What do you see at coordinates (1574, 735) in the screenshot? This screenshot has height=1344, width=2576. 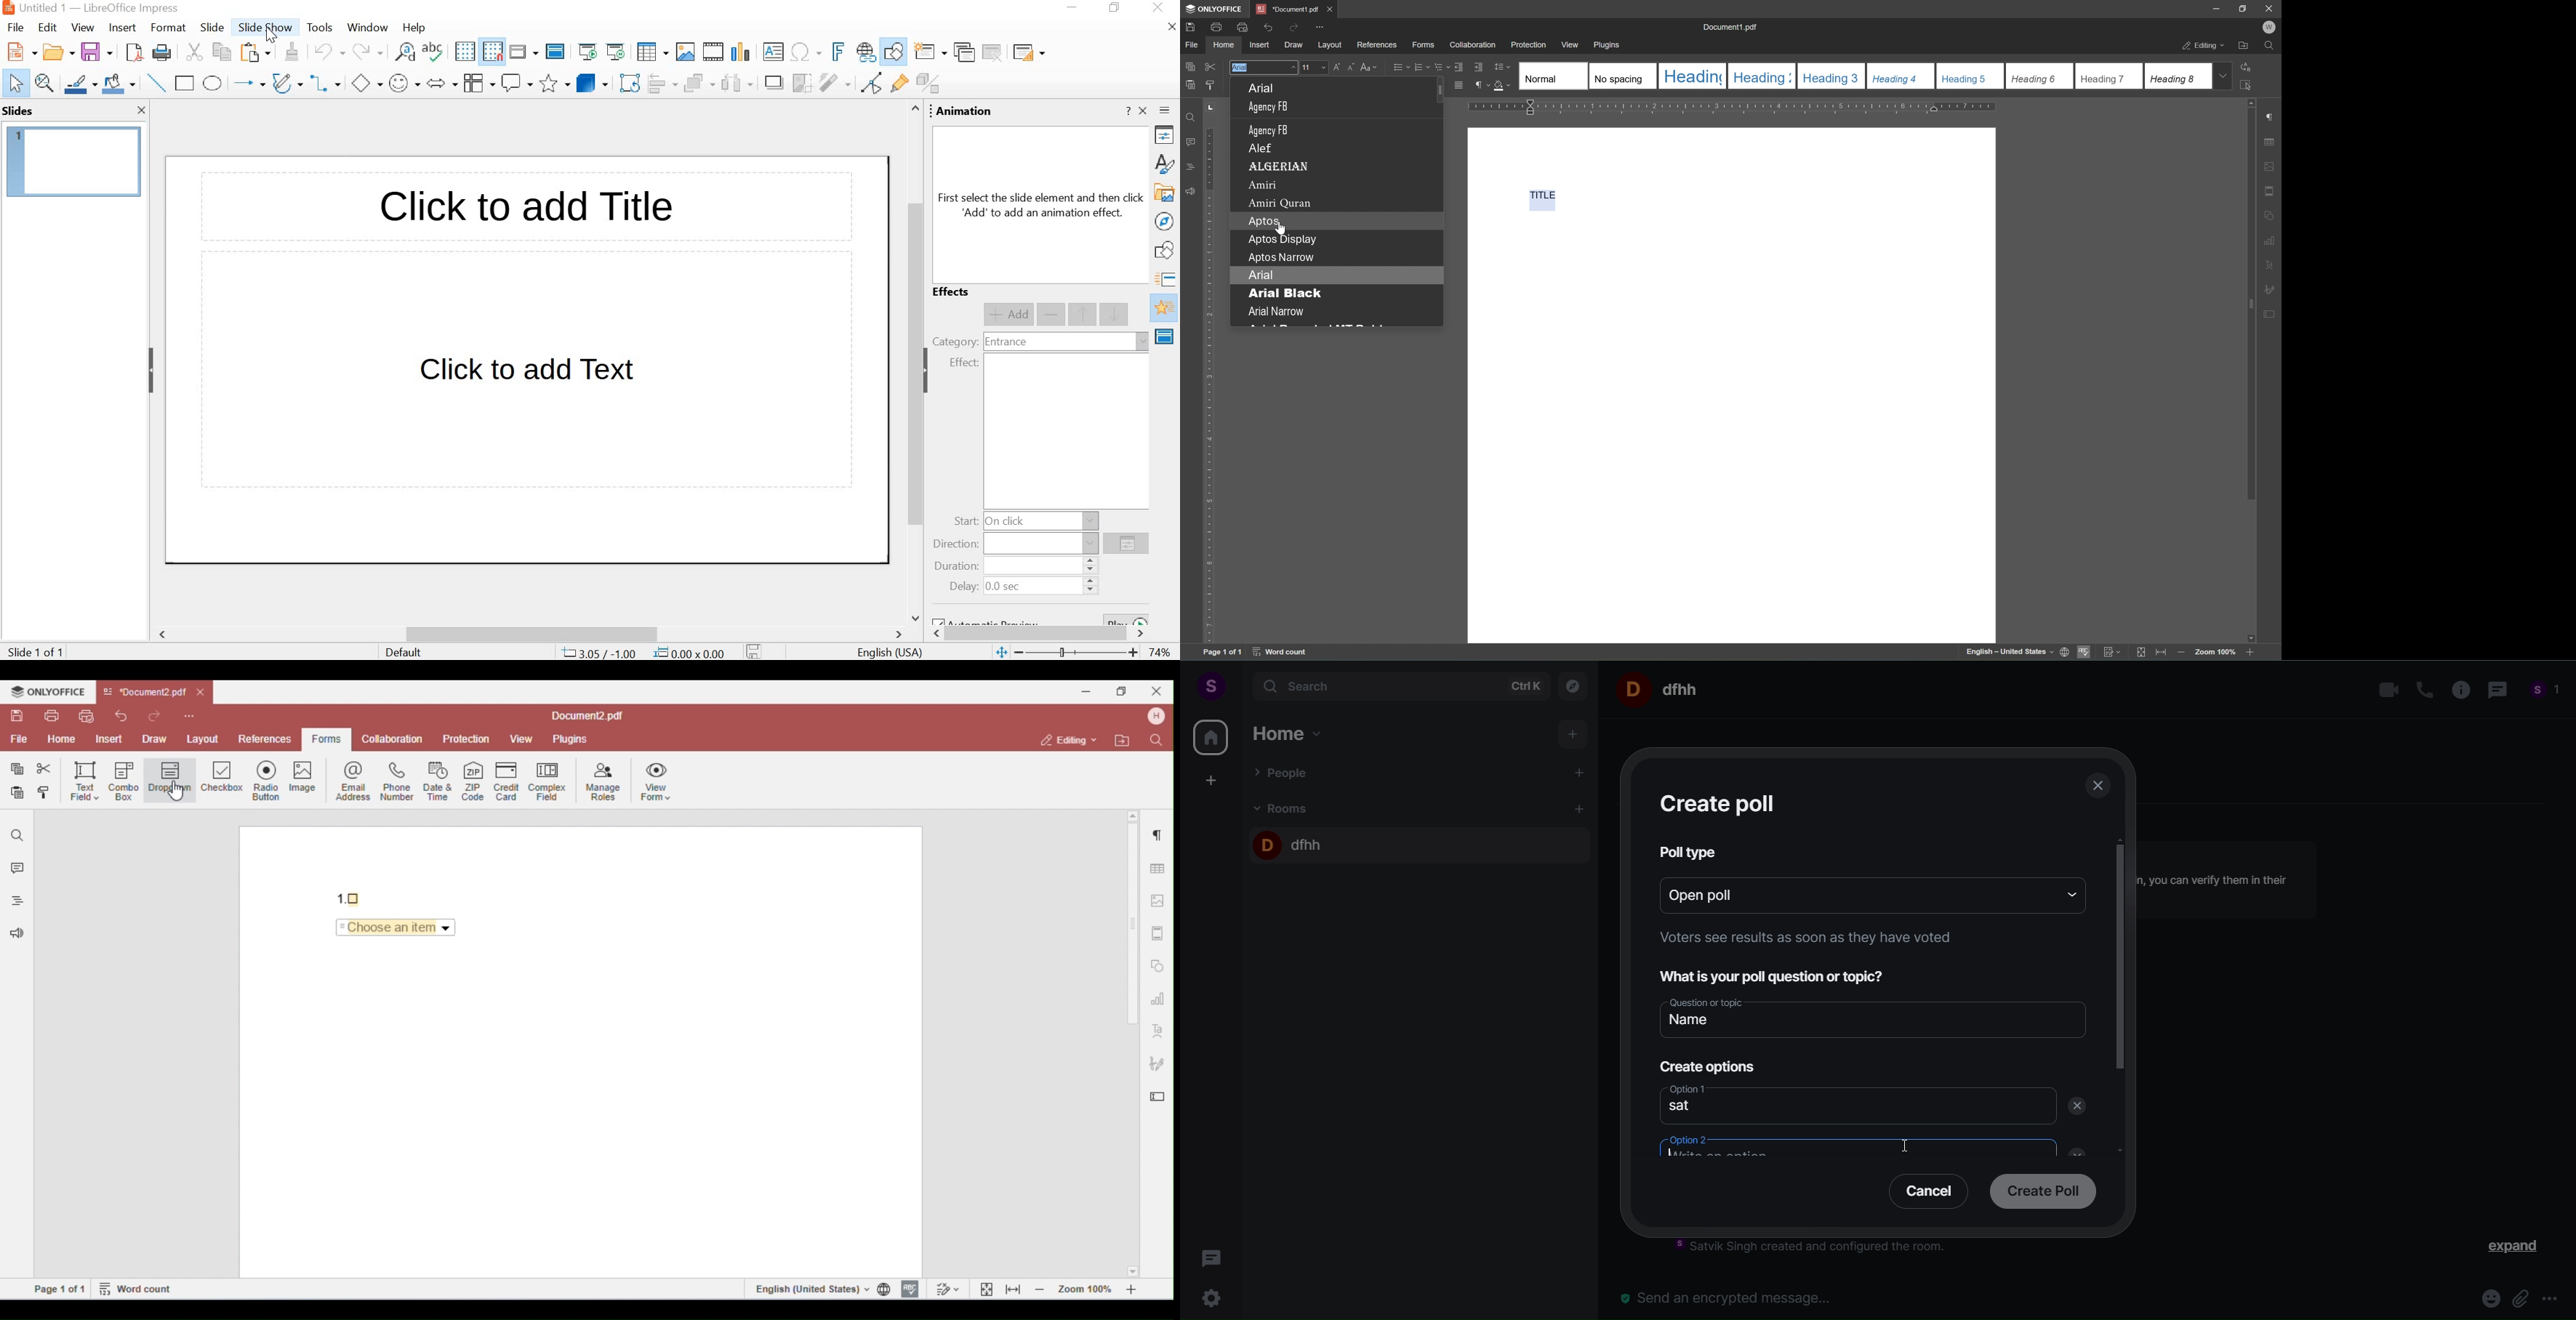 I see `add` at bounding box center [1574, 735].